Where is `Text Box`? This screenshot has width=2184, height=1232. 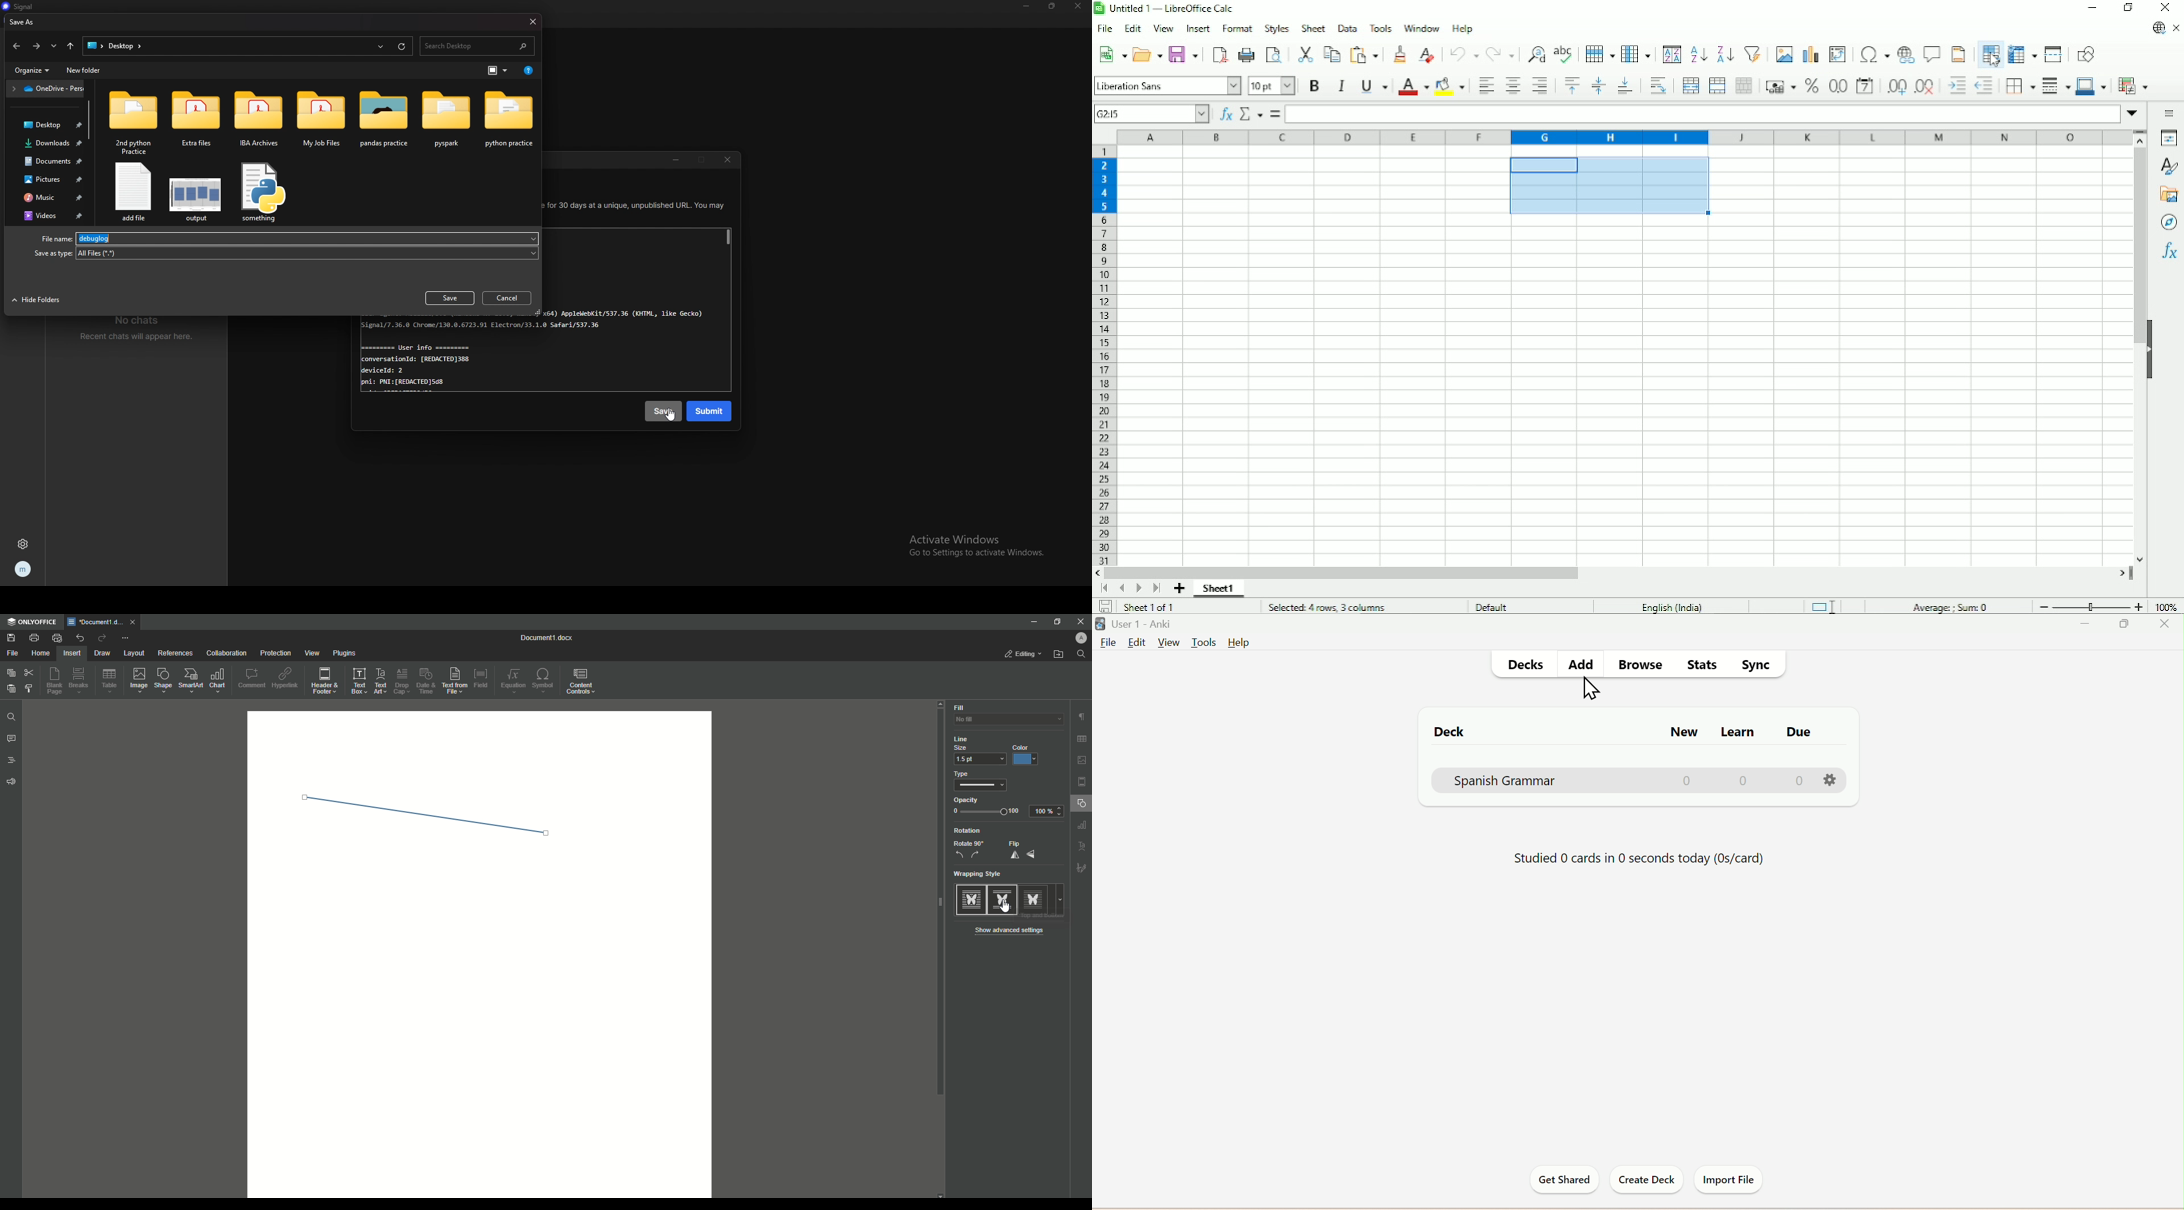
Text Box is located at coordinates (358, 681).